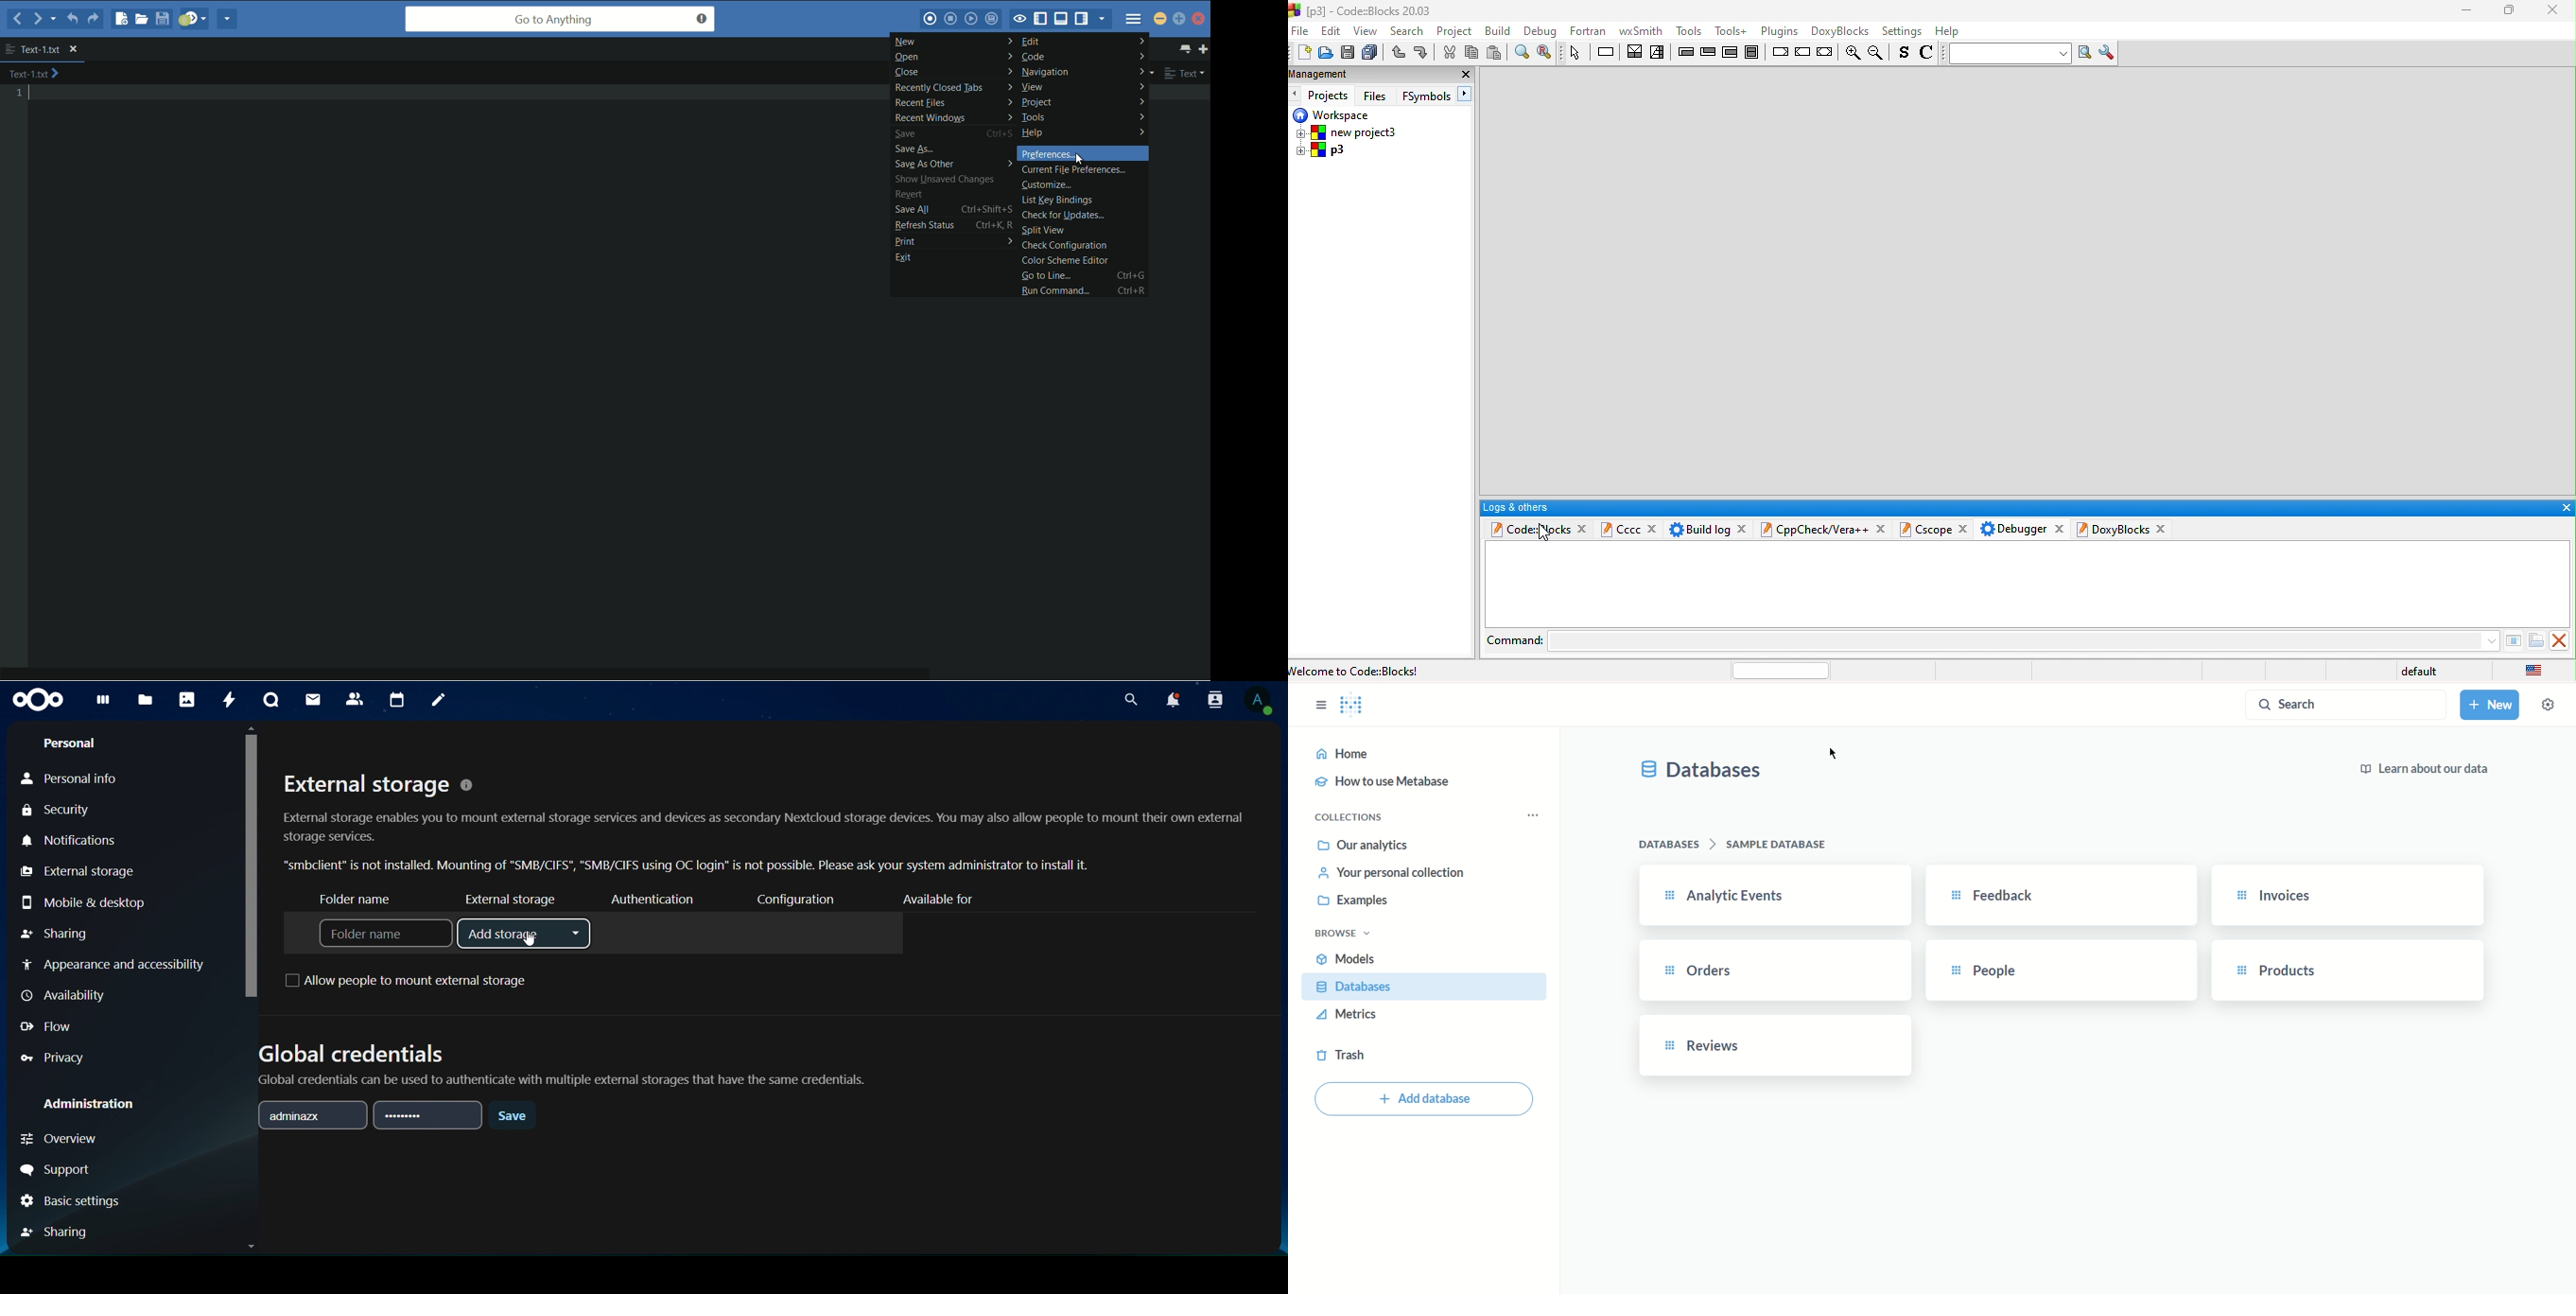 The height and width of the screenshot is (1316, 2576). I want to click on notifications, so click(69, 841).